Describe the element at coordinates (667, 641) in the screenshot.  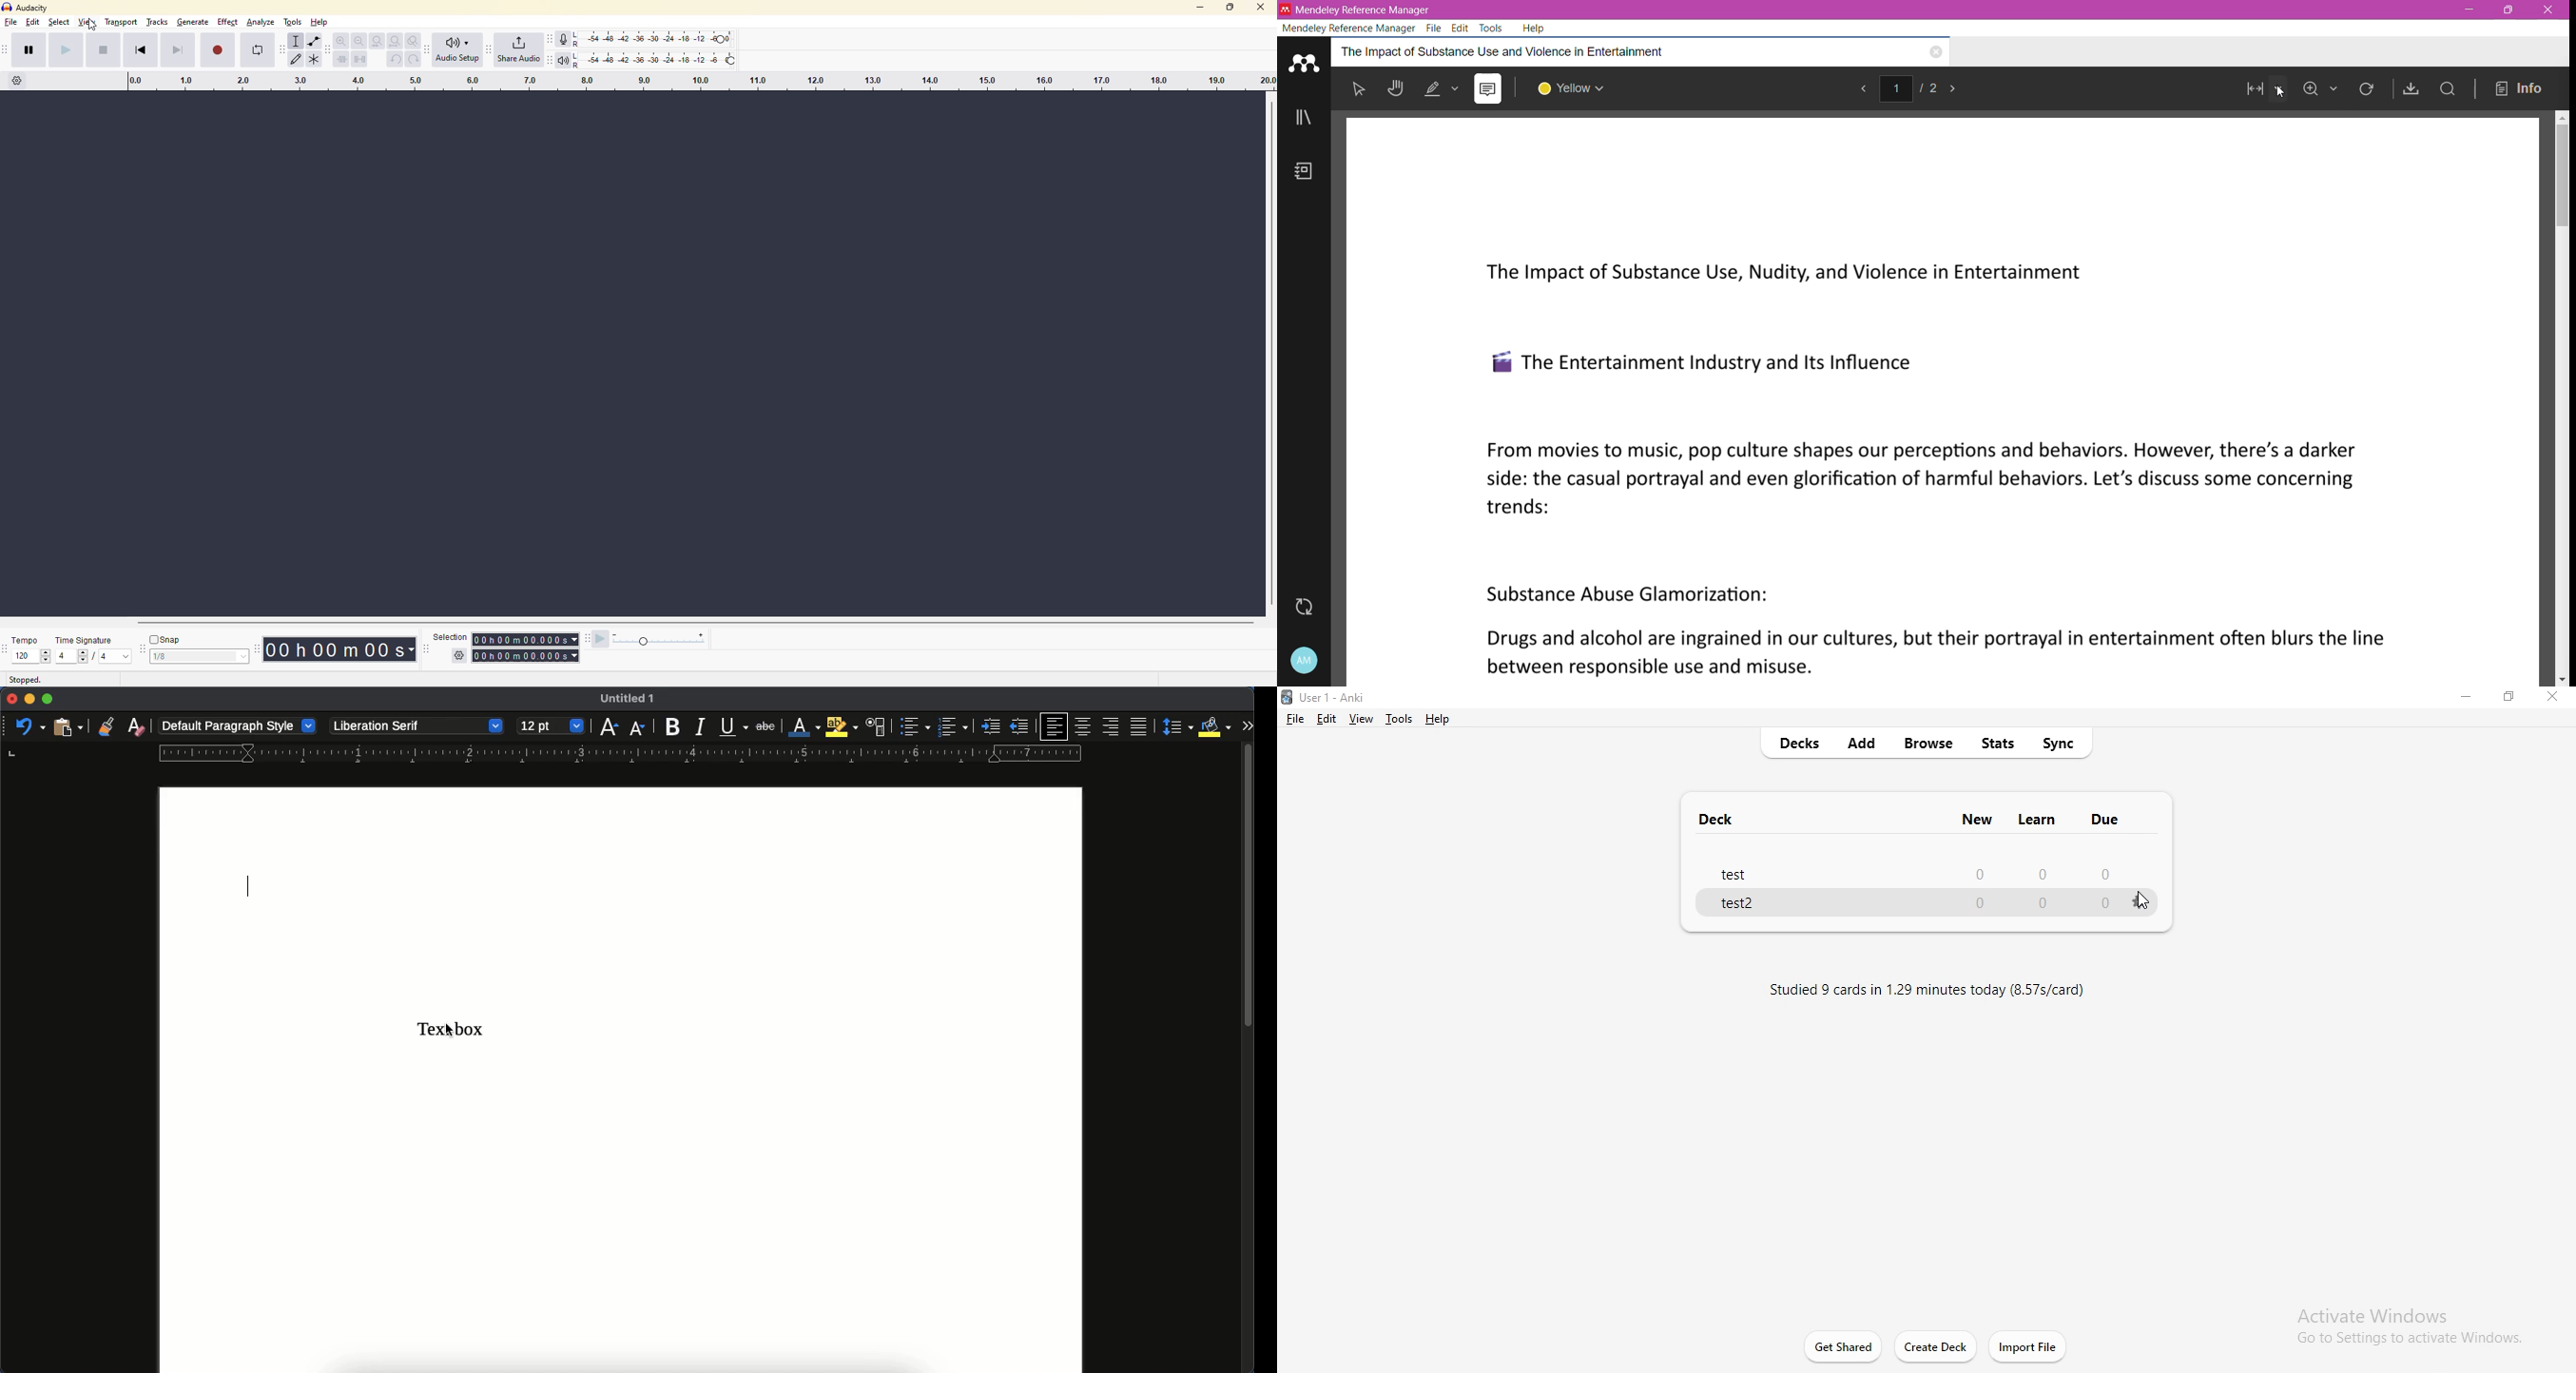
I see `playback speed` at that location.